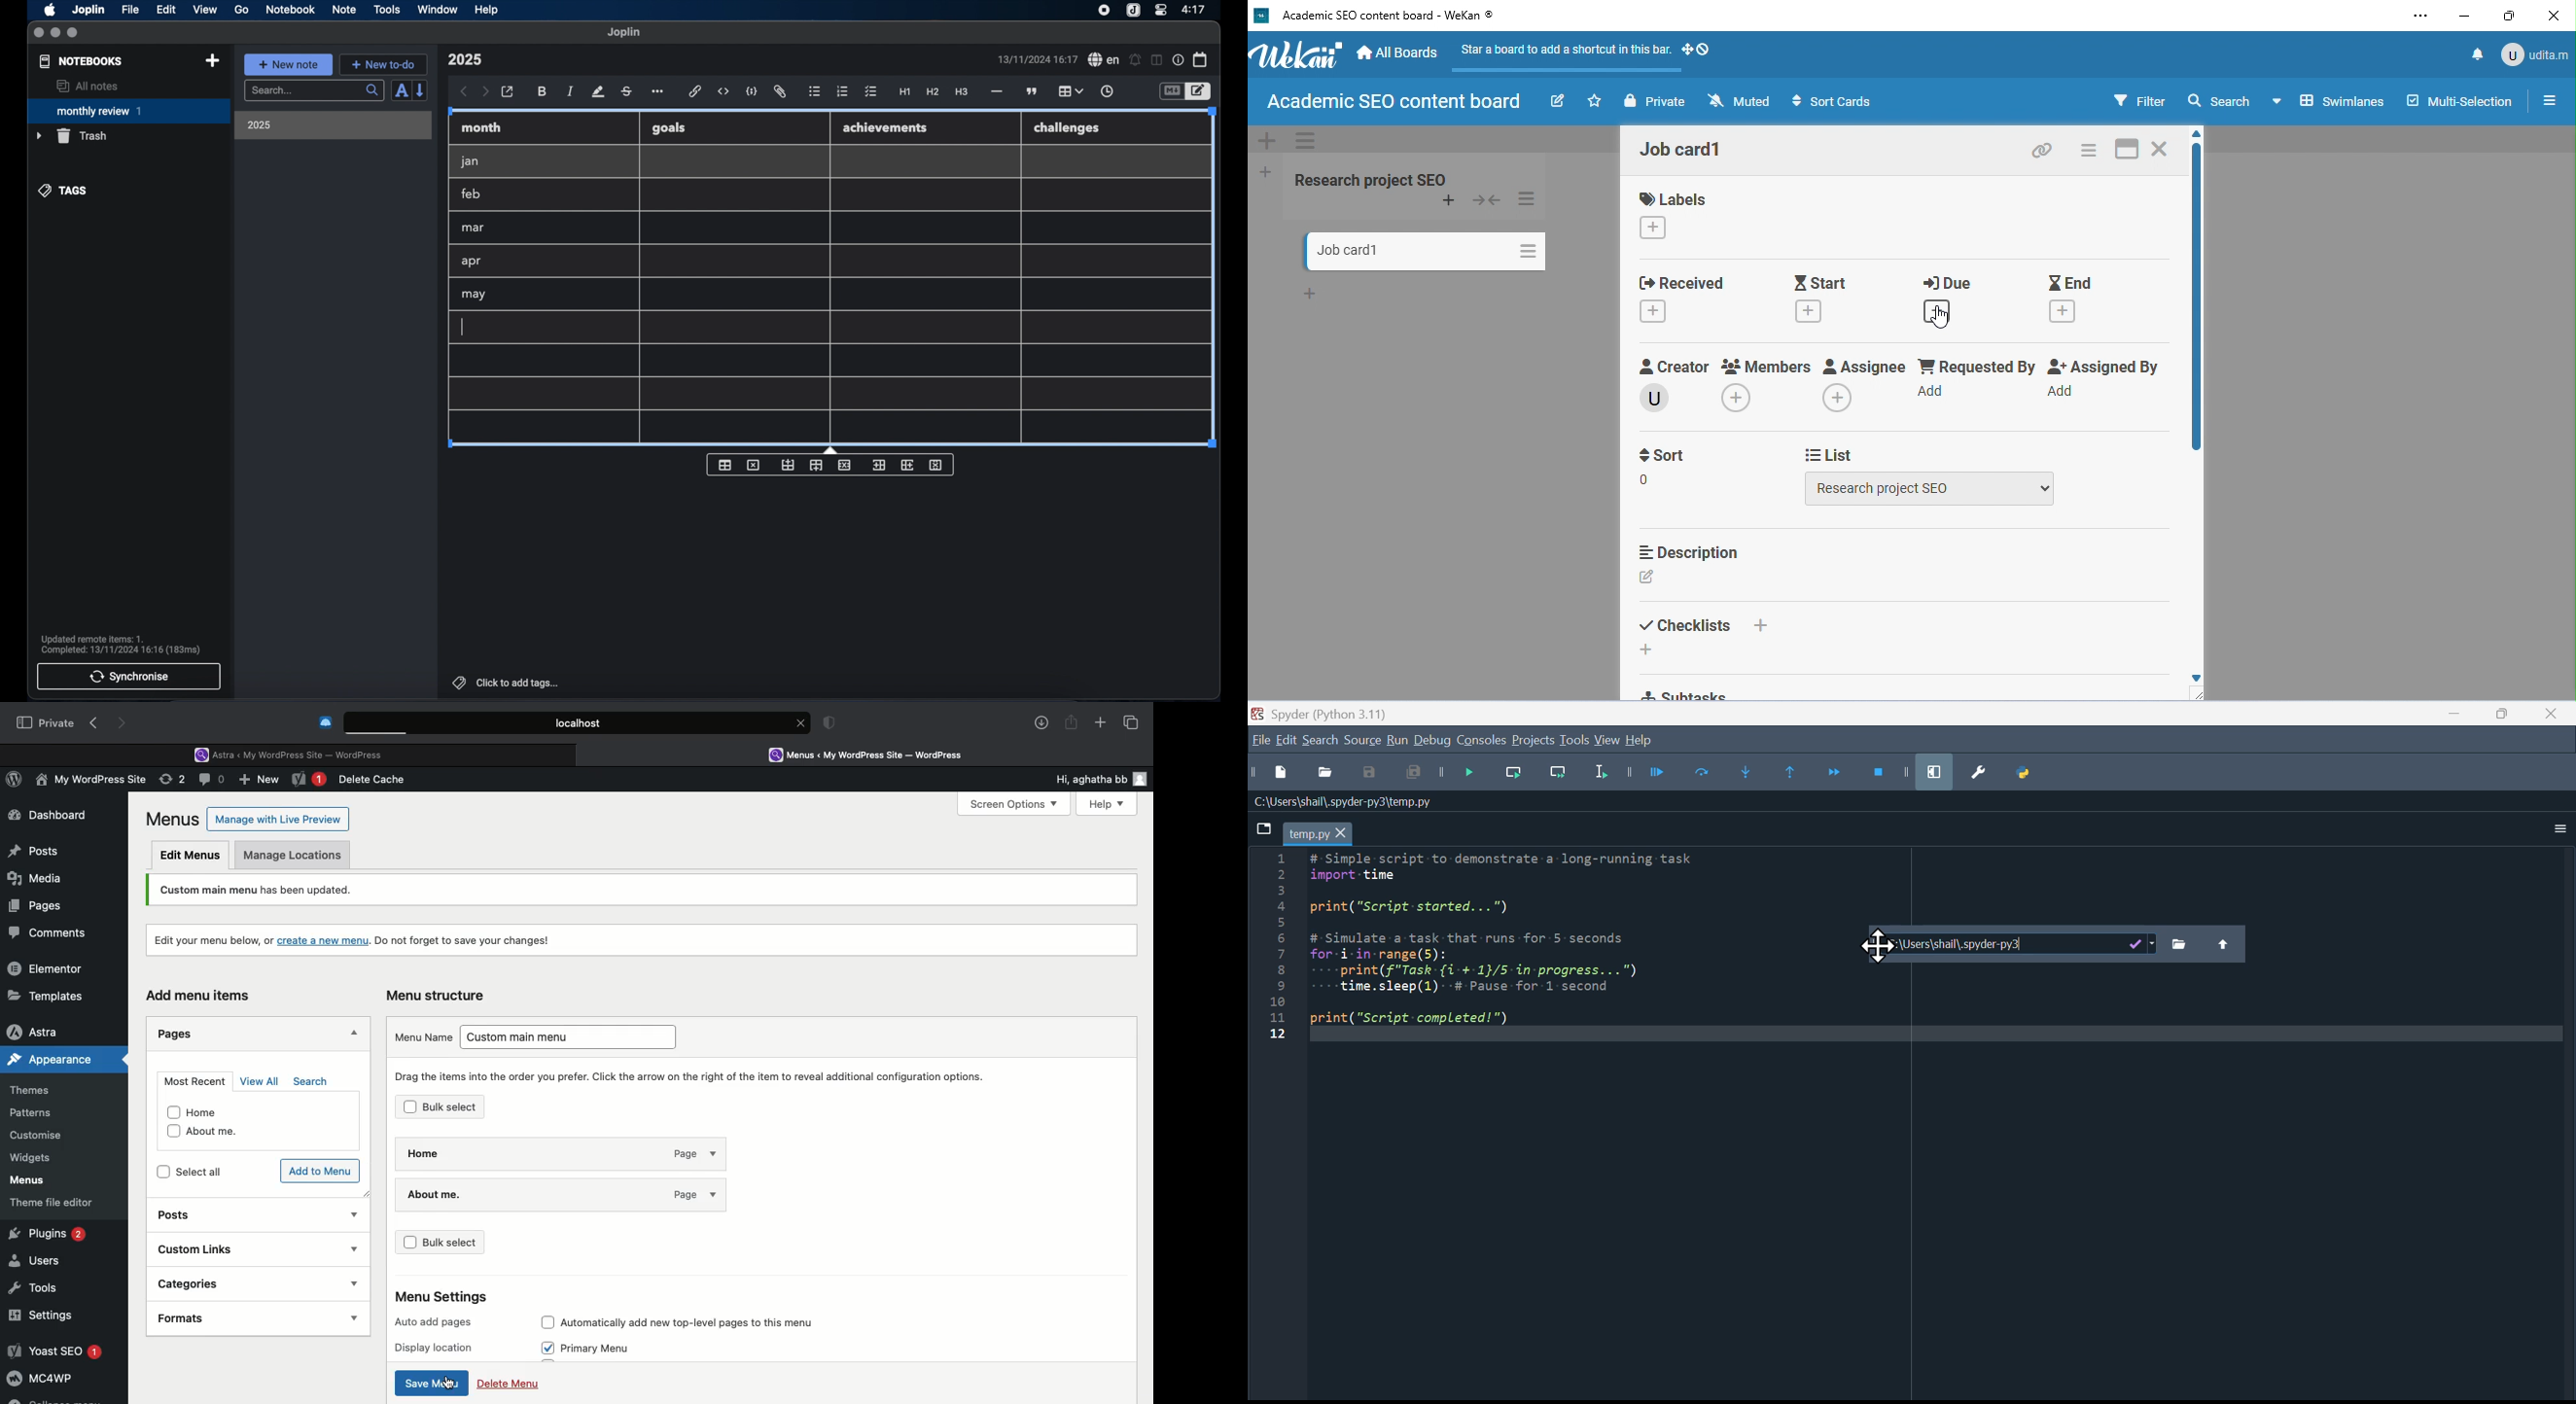 The height and width of the screenshot is (1428, 2576). What do you see at coordinates (17, 781) in the screenshot?
I see `WordPress Logo` at bounding box center [17, 781].